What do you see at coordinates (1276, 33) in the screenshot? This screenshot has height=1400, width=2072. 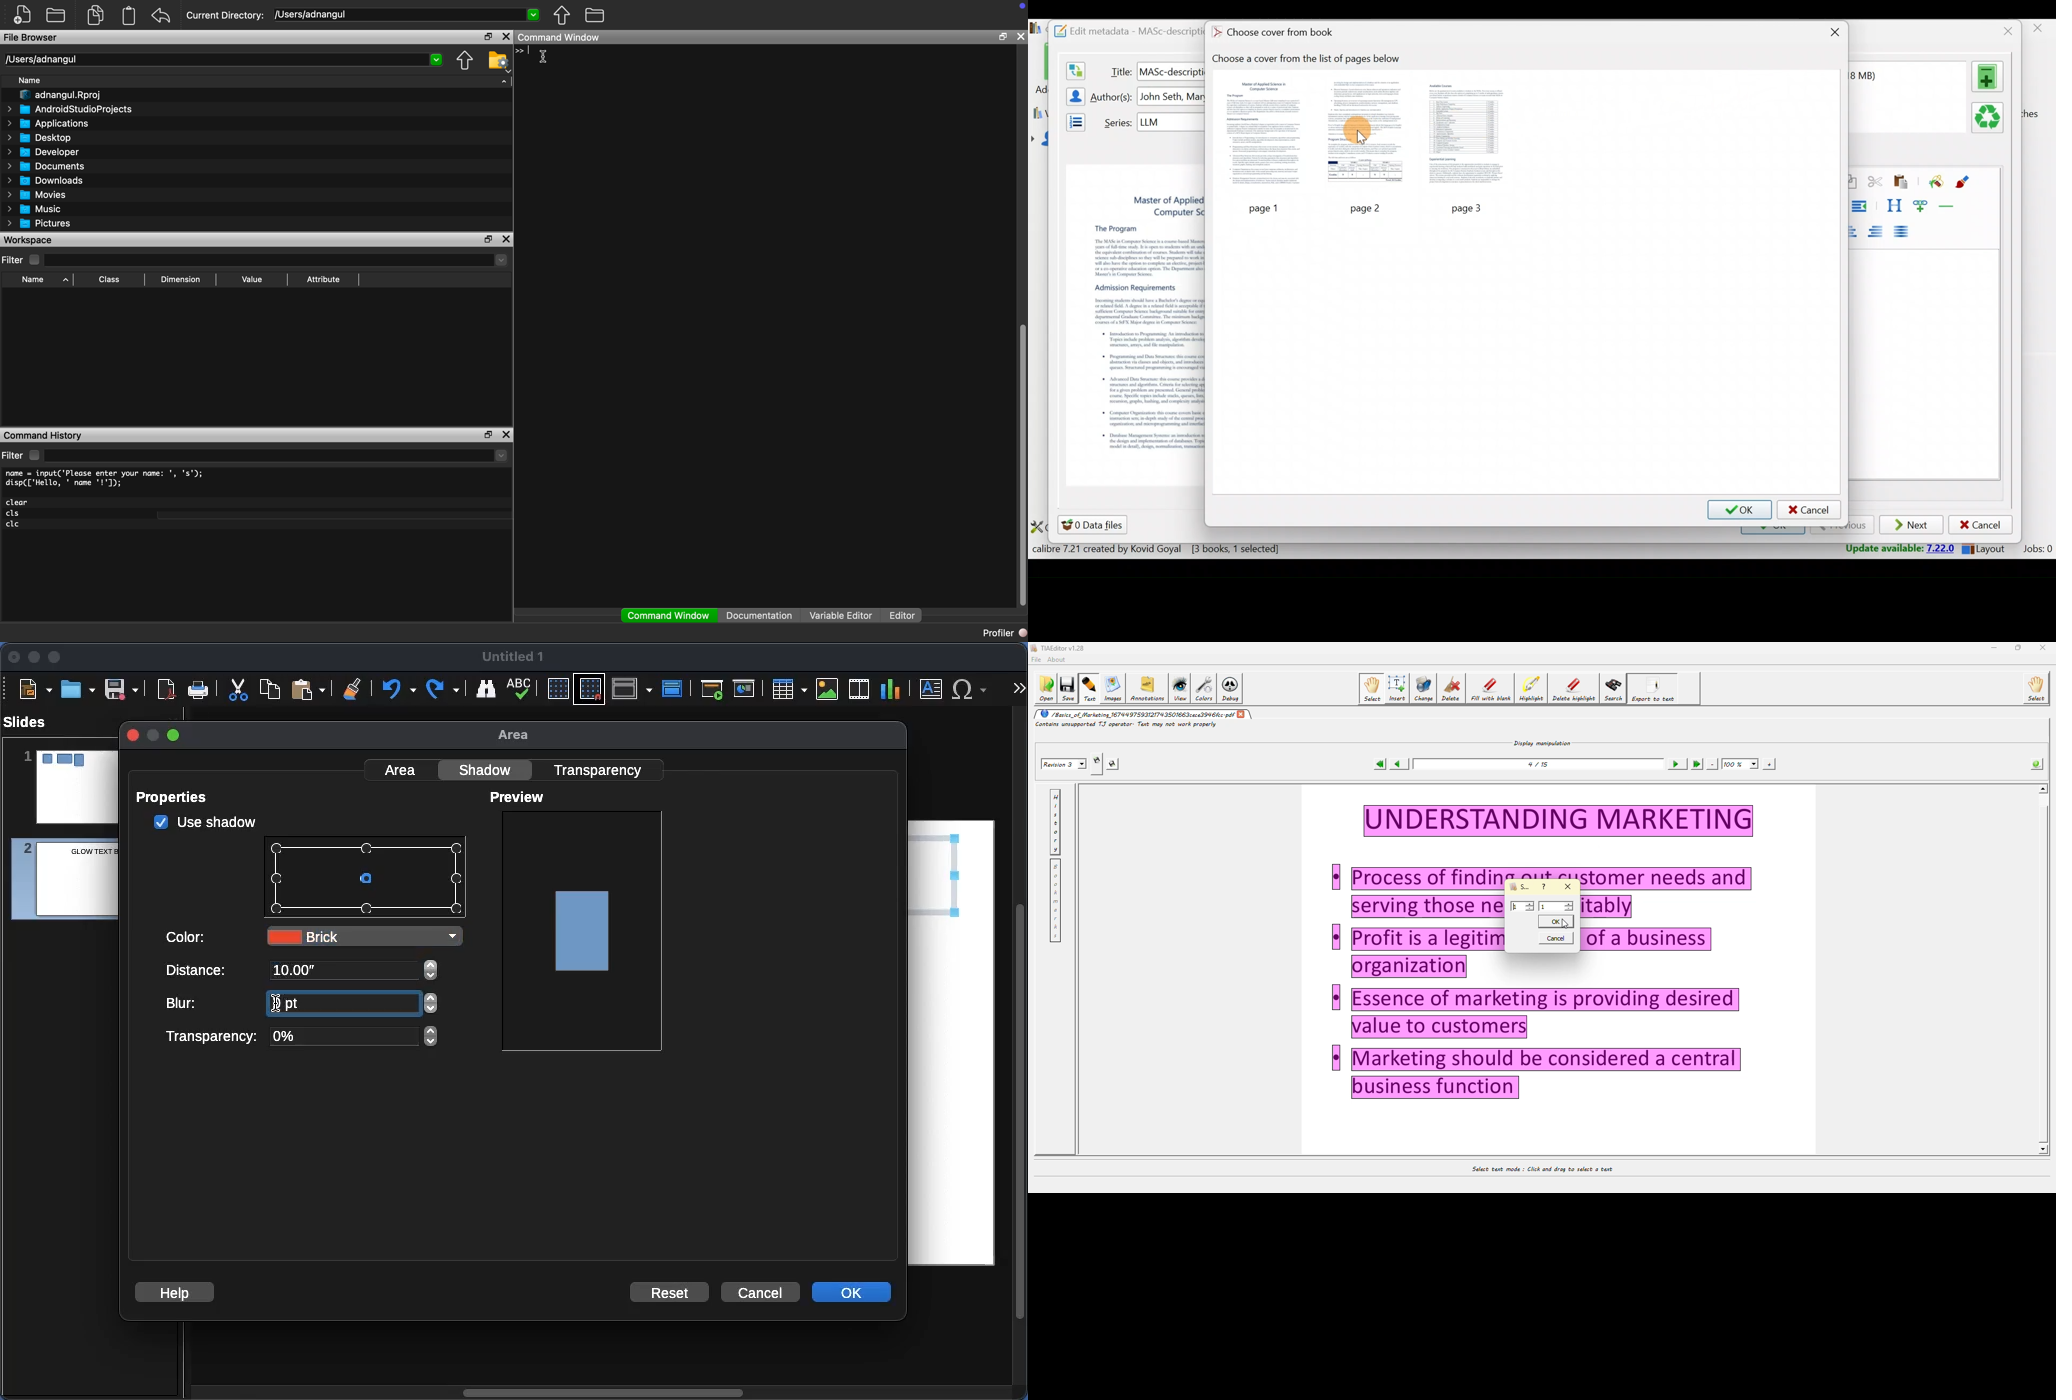 I see `Choose cover from book` at bounding box center [1276, 33].